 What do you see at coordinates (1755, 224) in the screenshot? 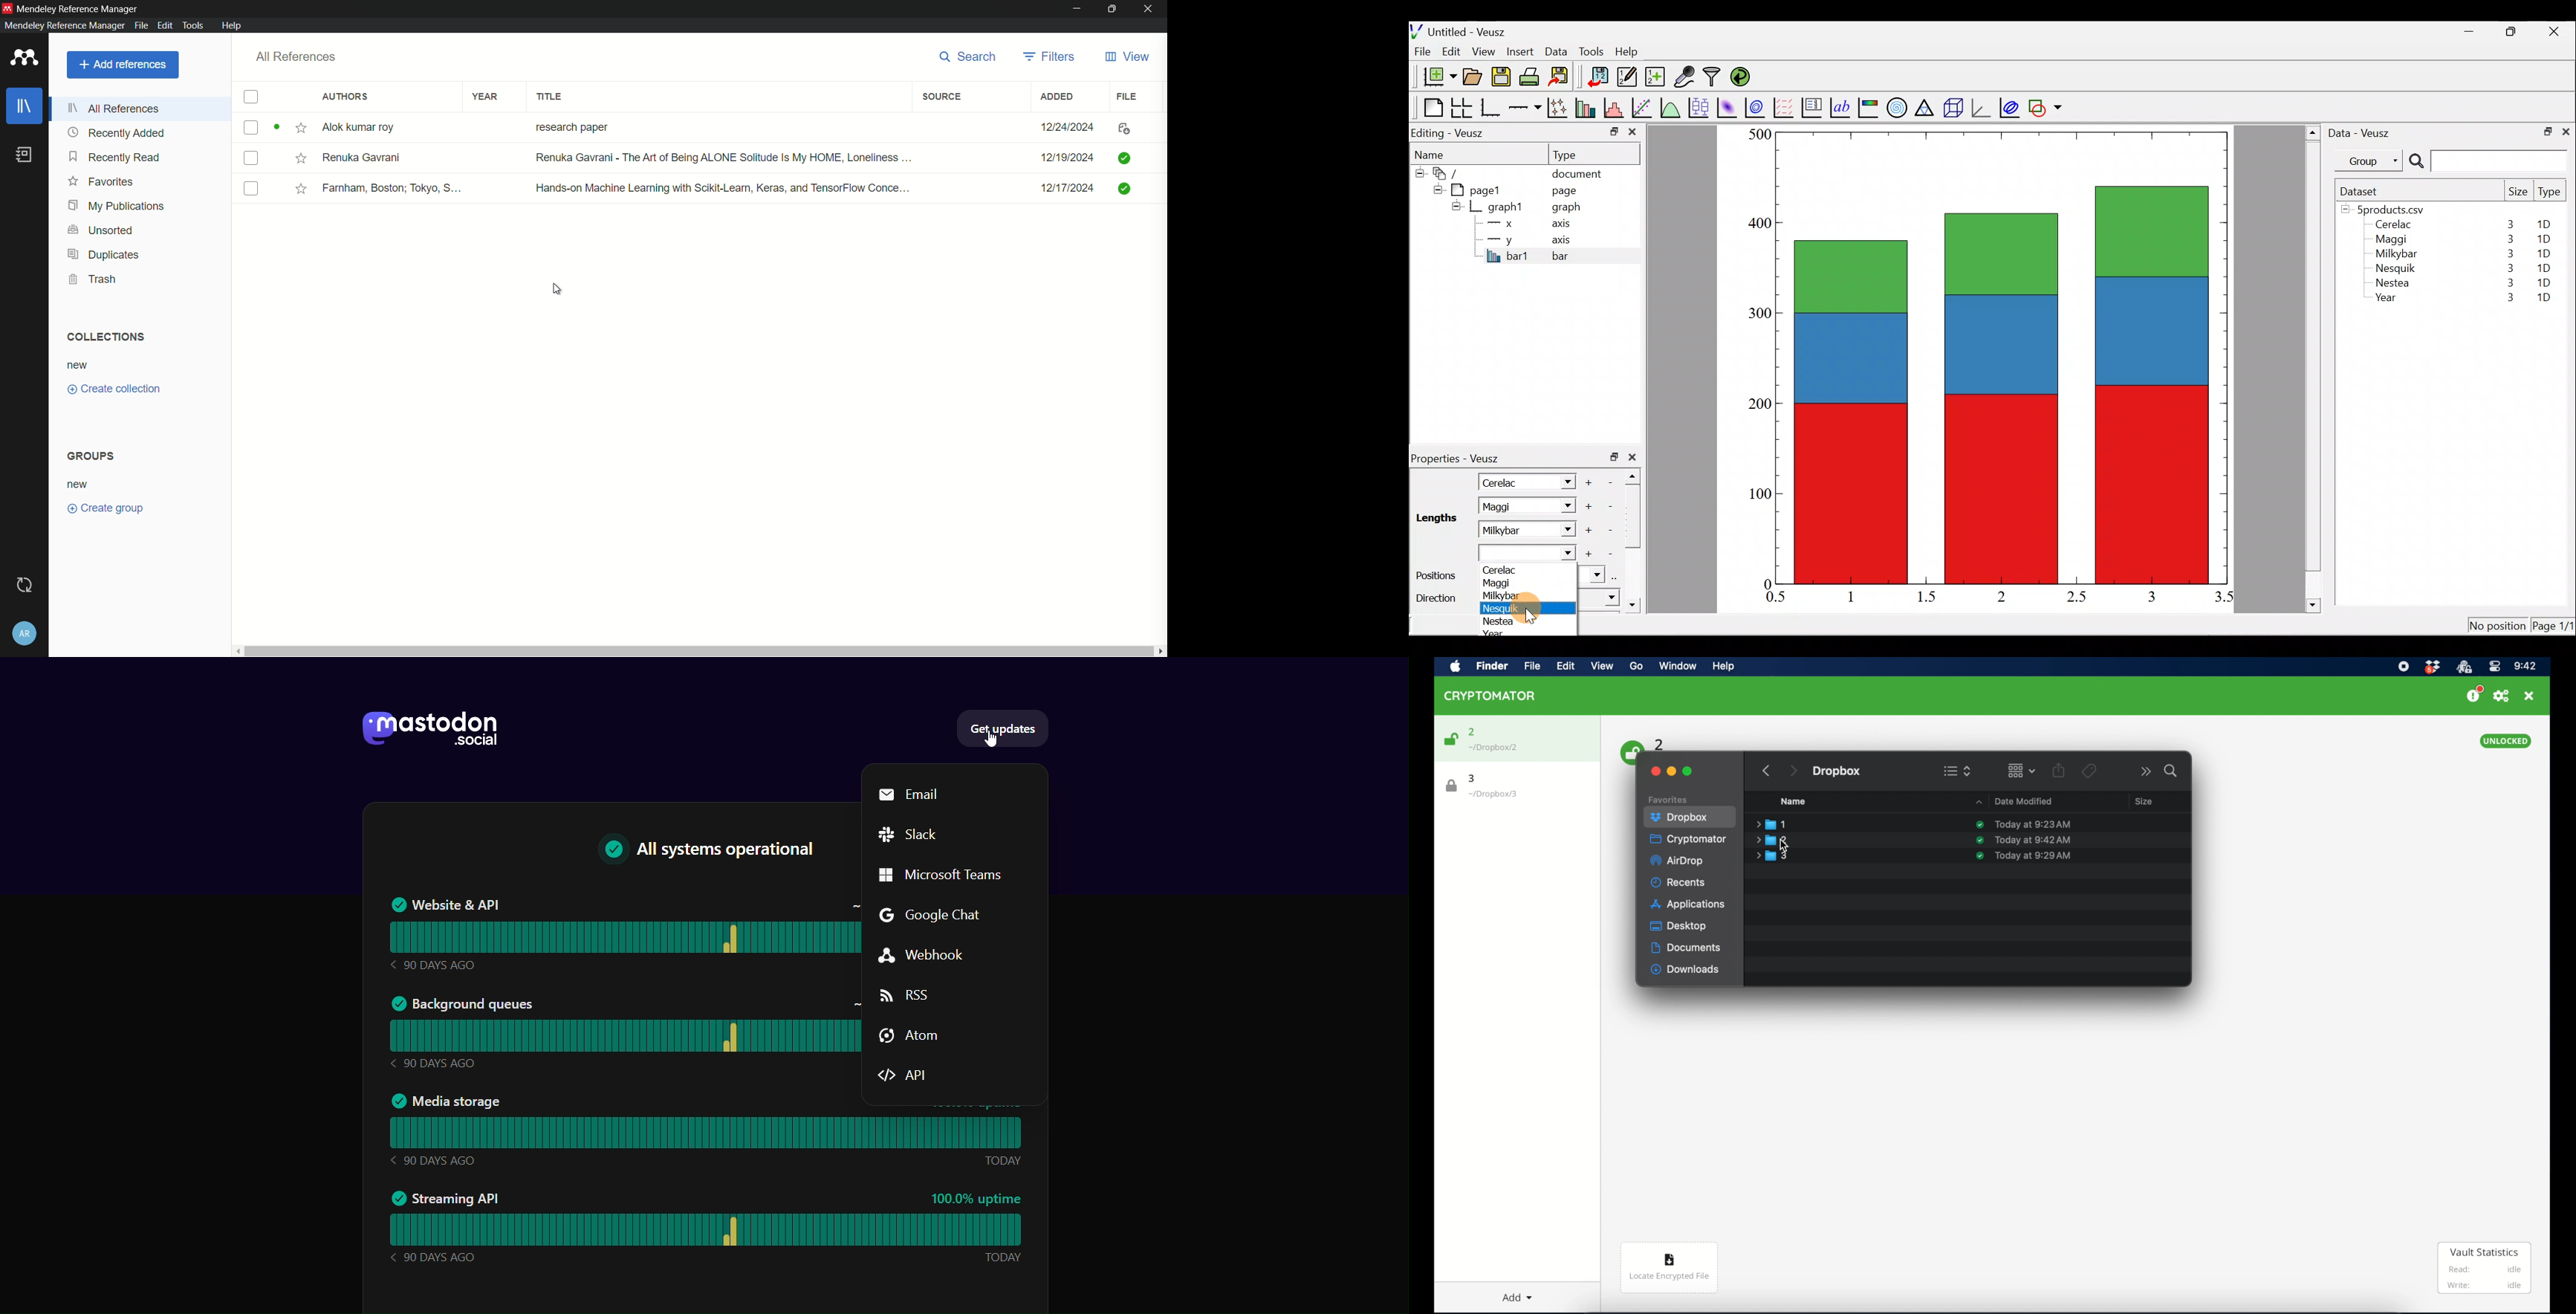
I see `400` at bounding box center [1755, 224].